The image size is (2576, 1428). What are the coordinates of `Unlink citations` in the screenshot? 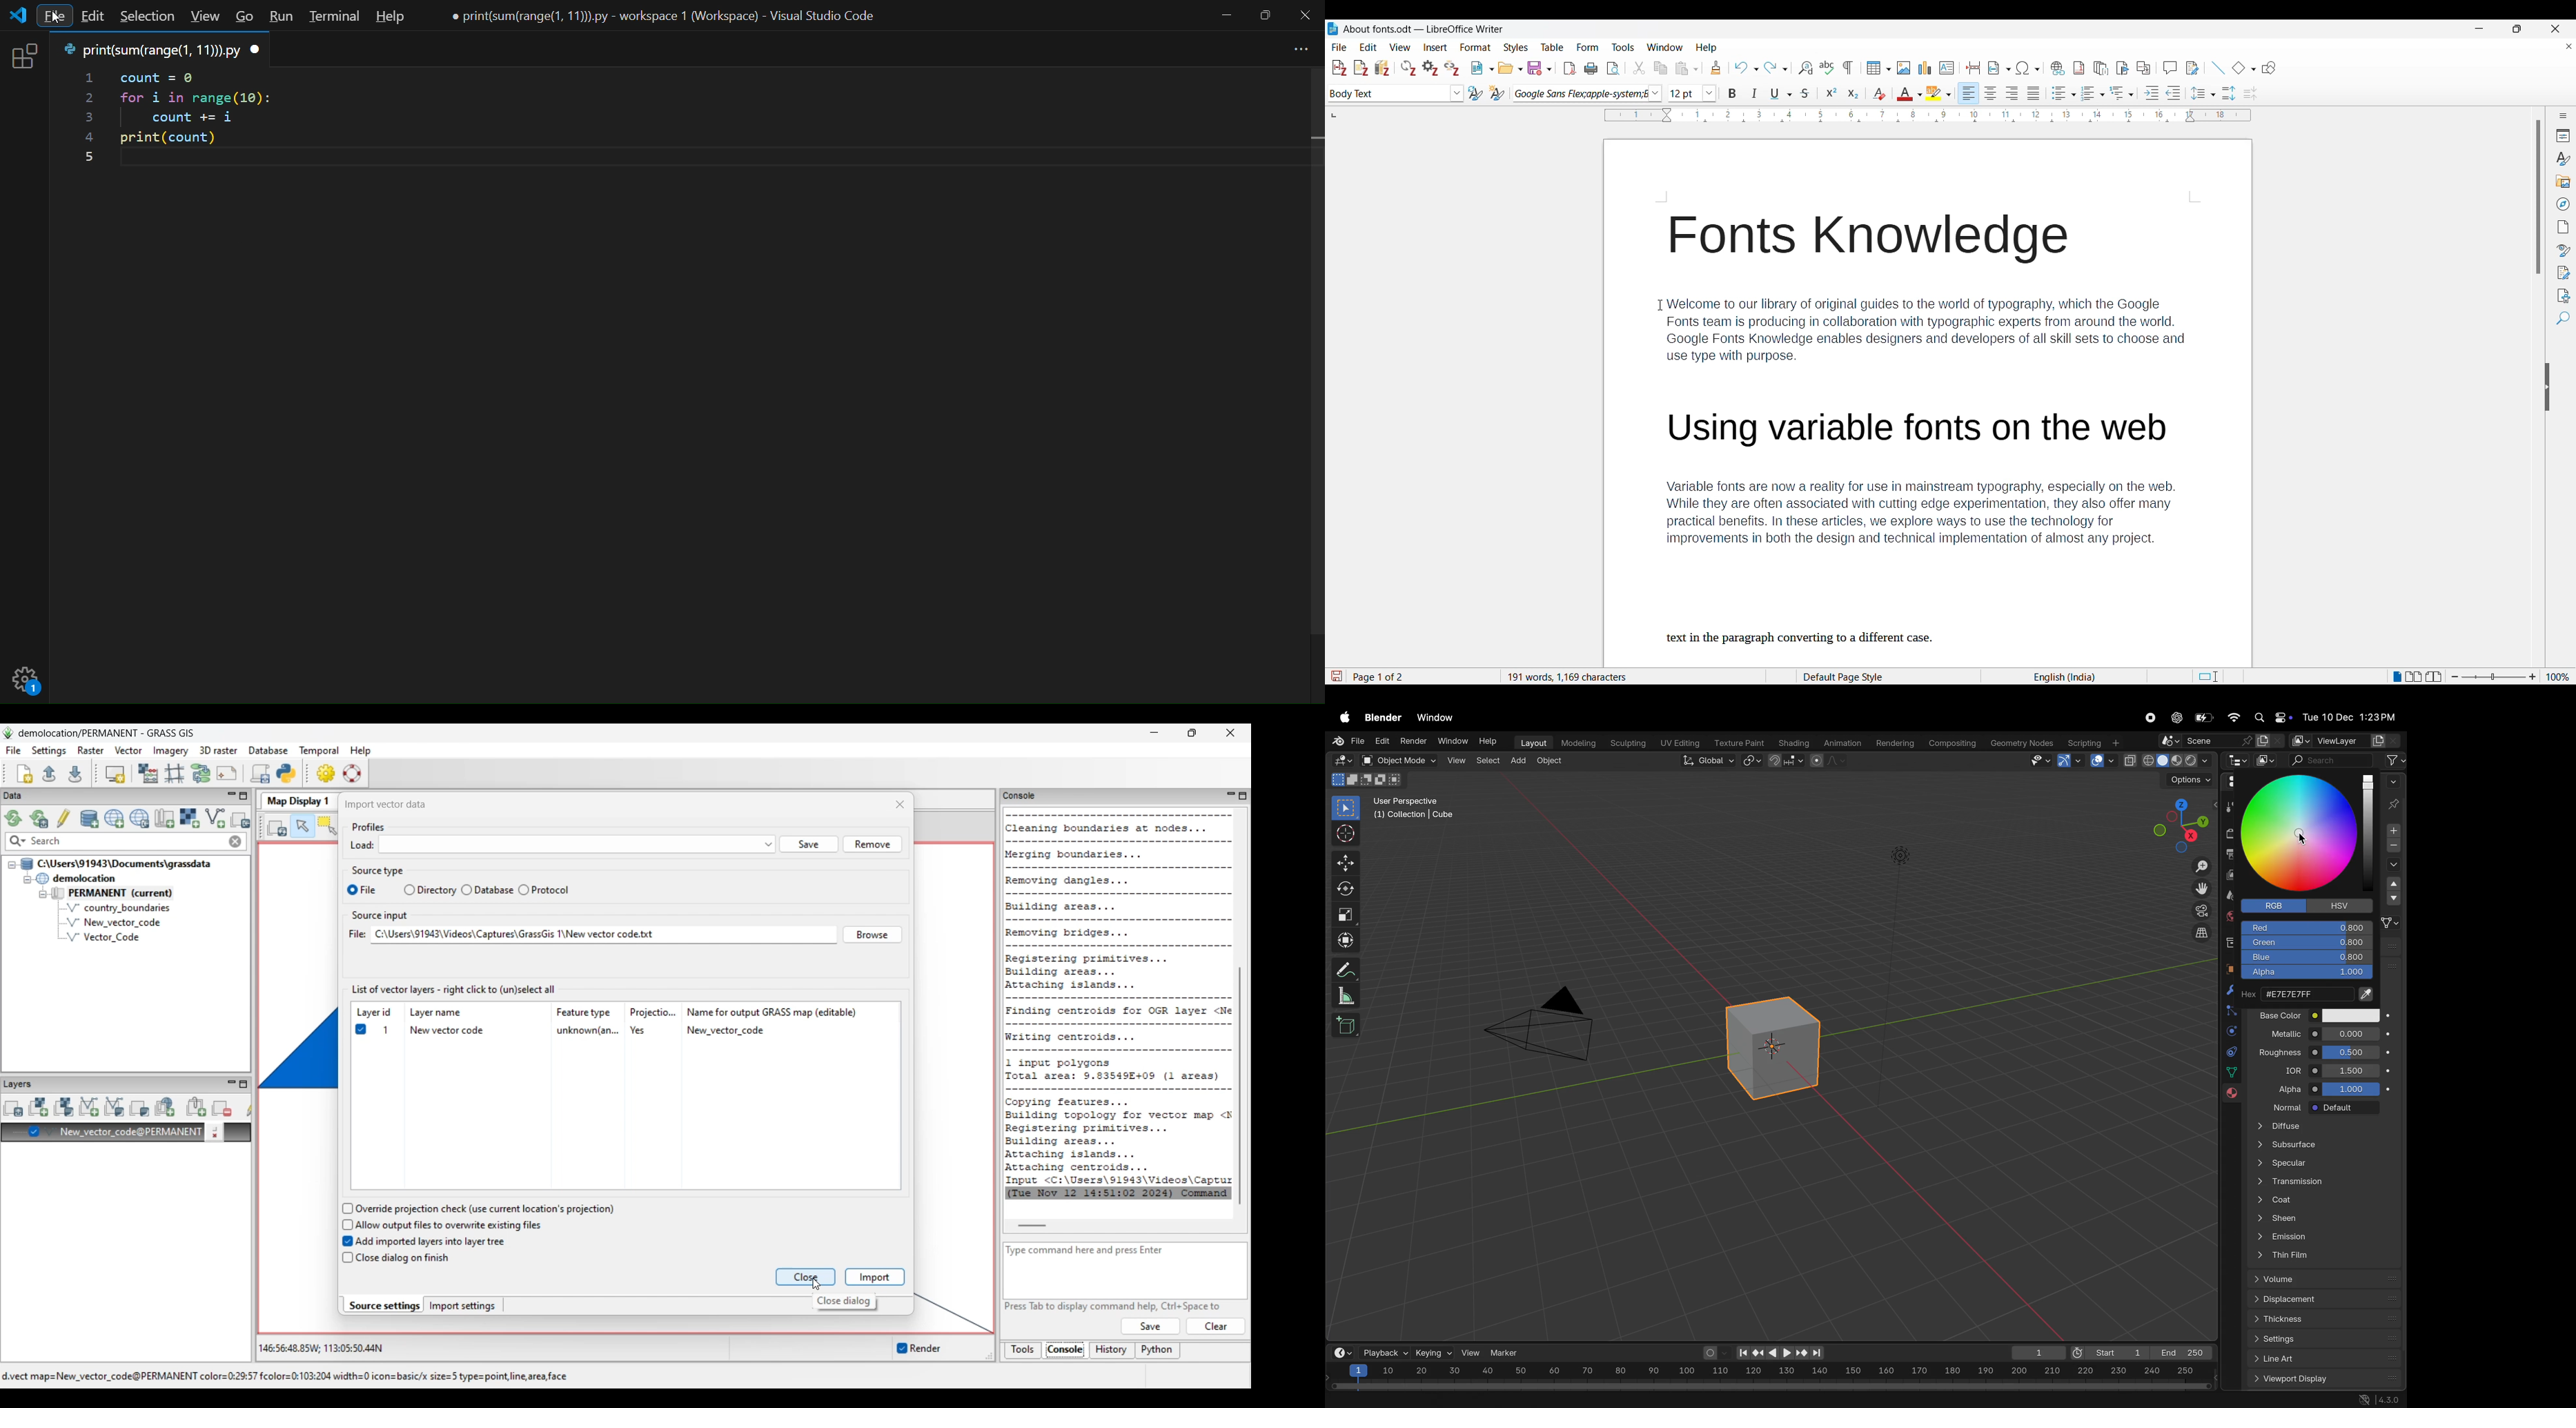 It's located at (1451, 68).